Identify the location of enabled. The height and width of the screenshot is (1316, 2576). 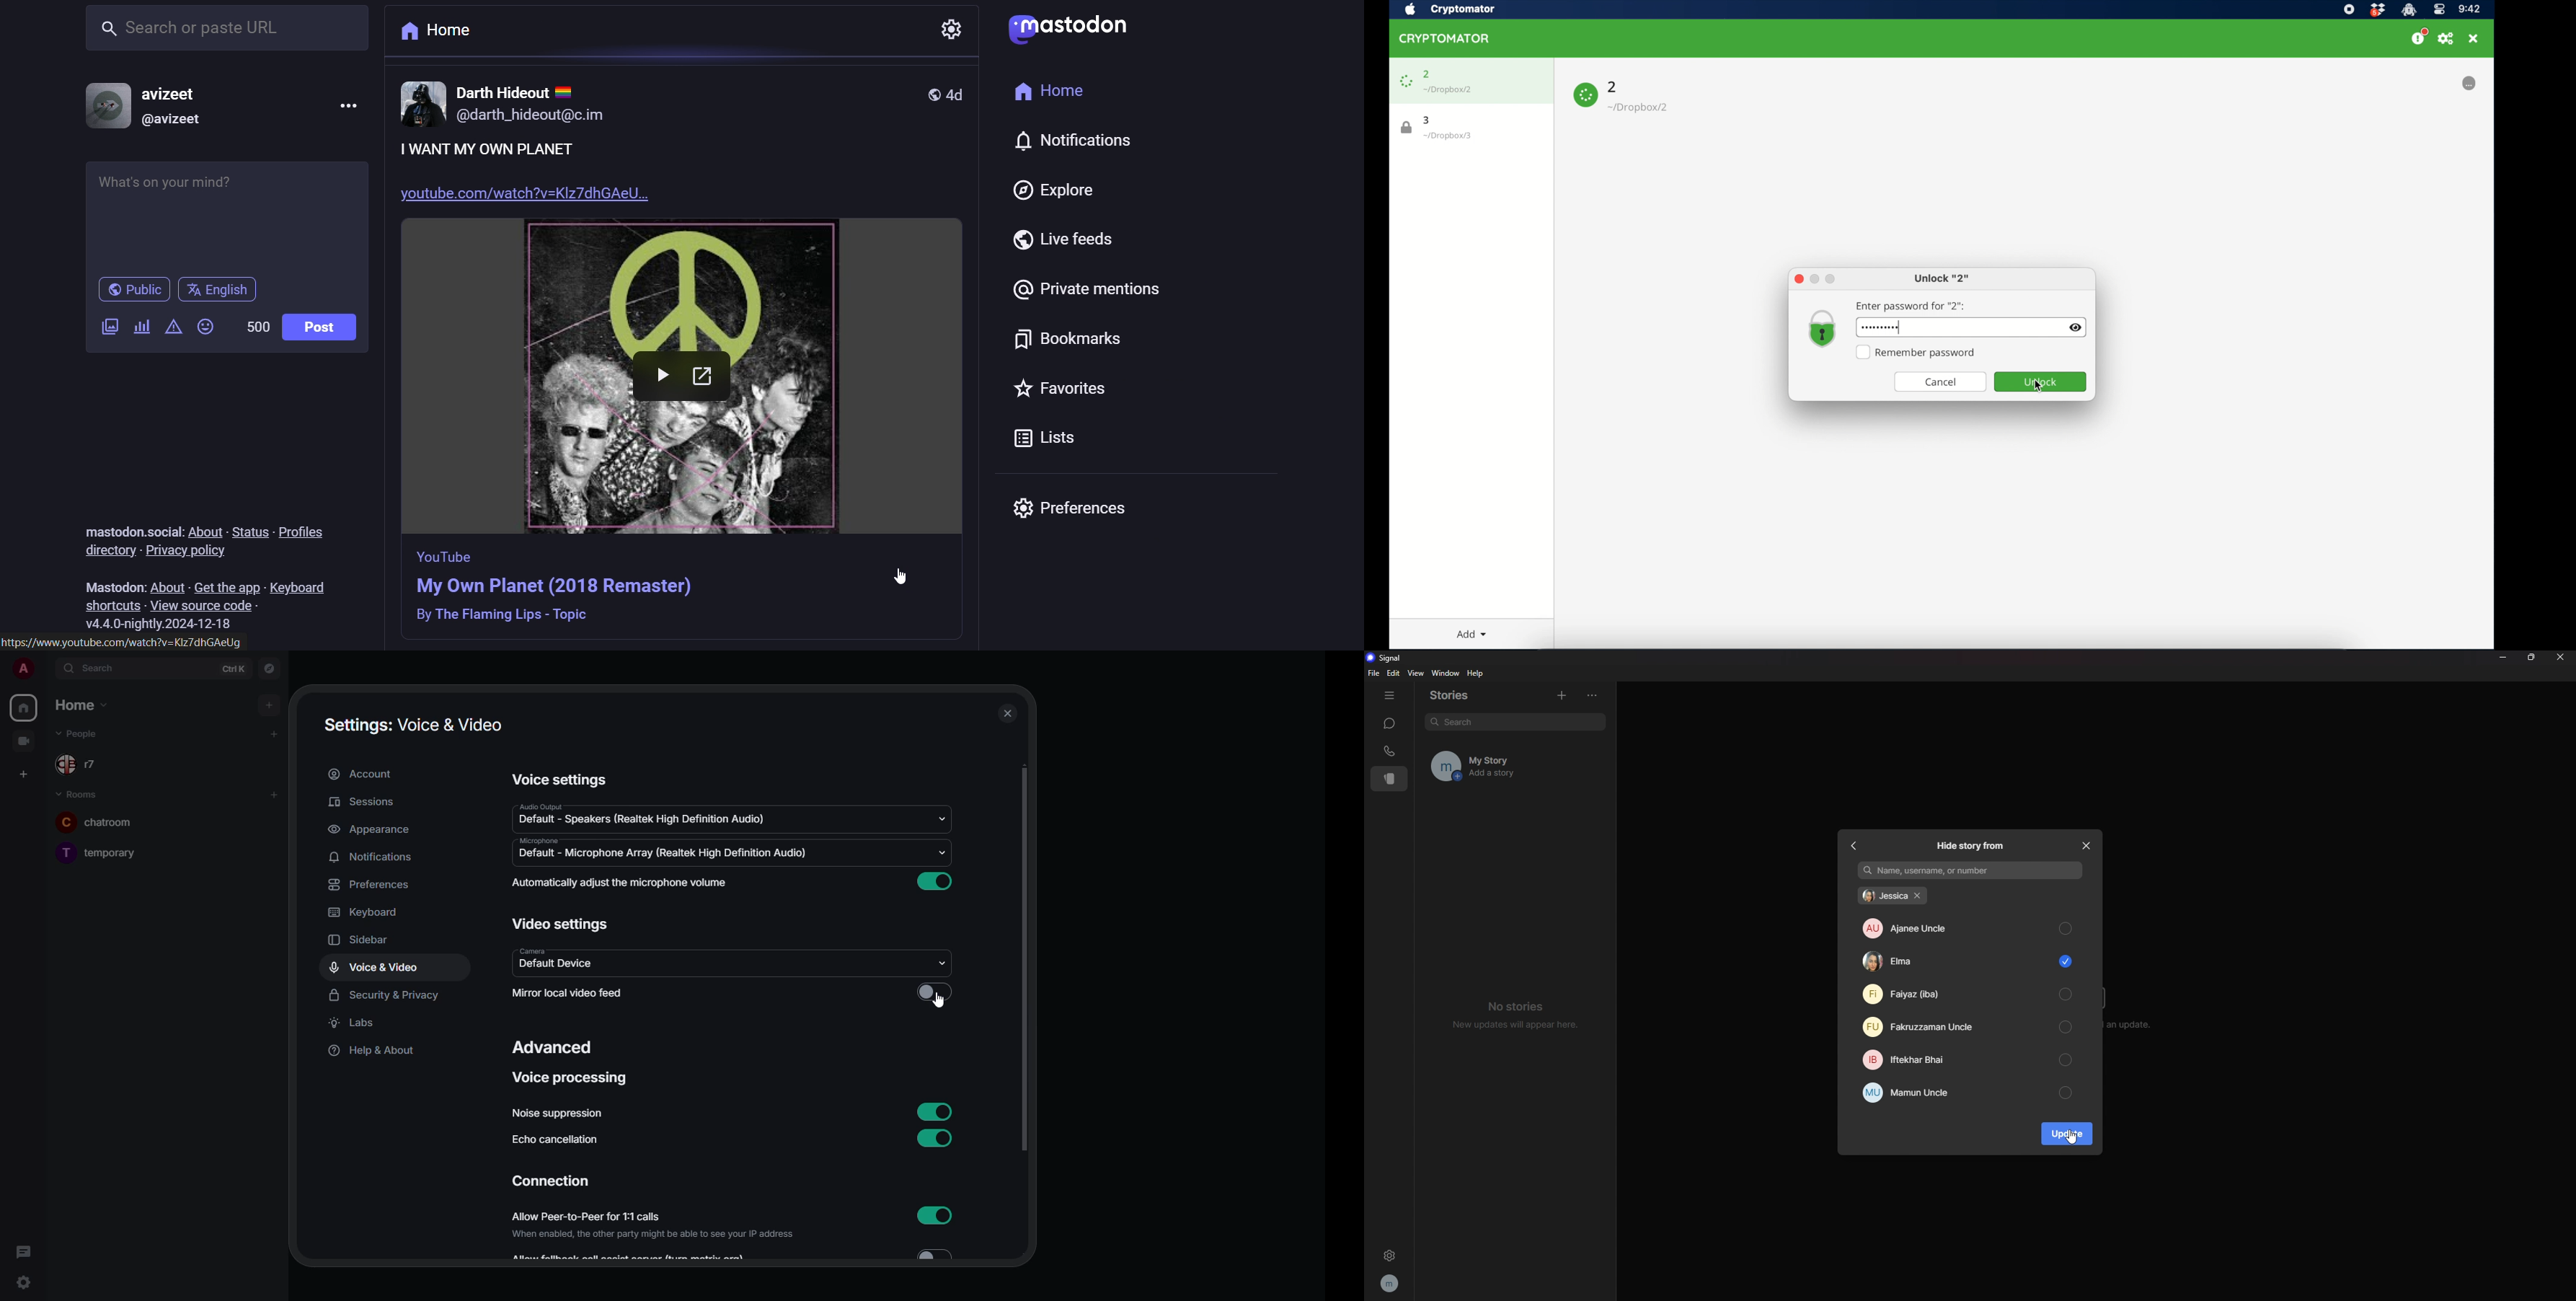
(934, 1111).